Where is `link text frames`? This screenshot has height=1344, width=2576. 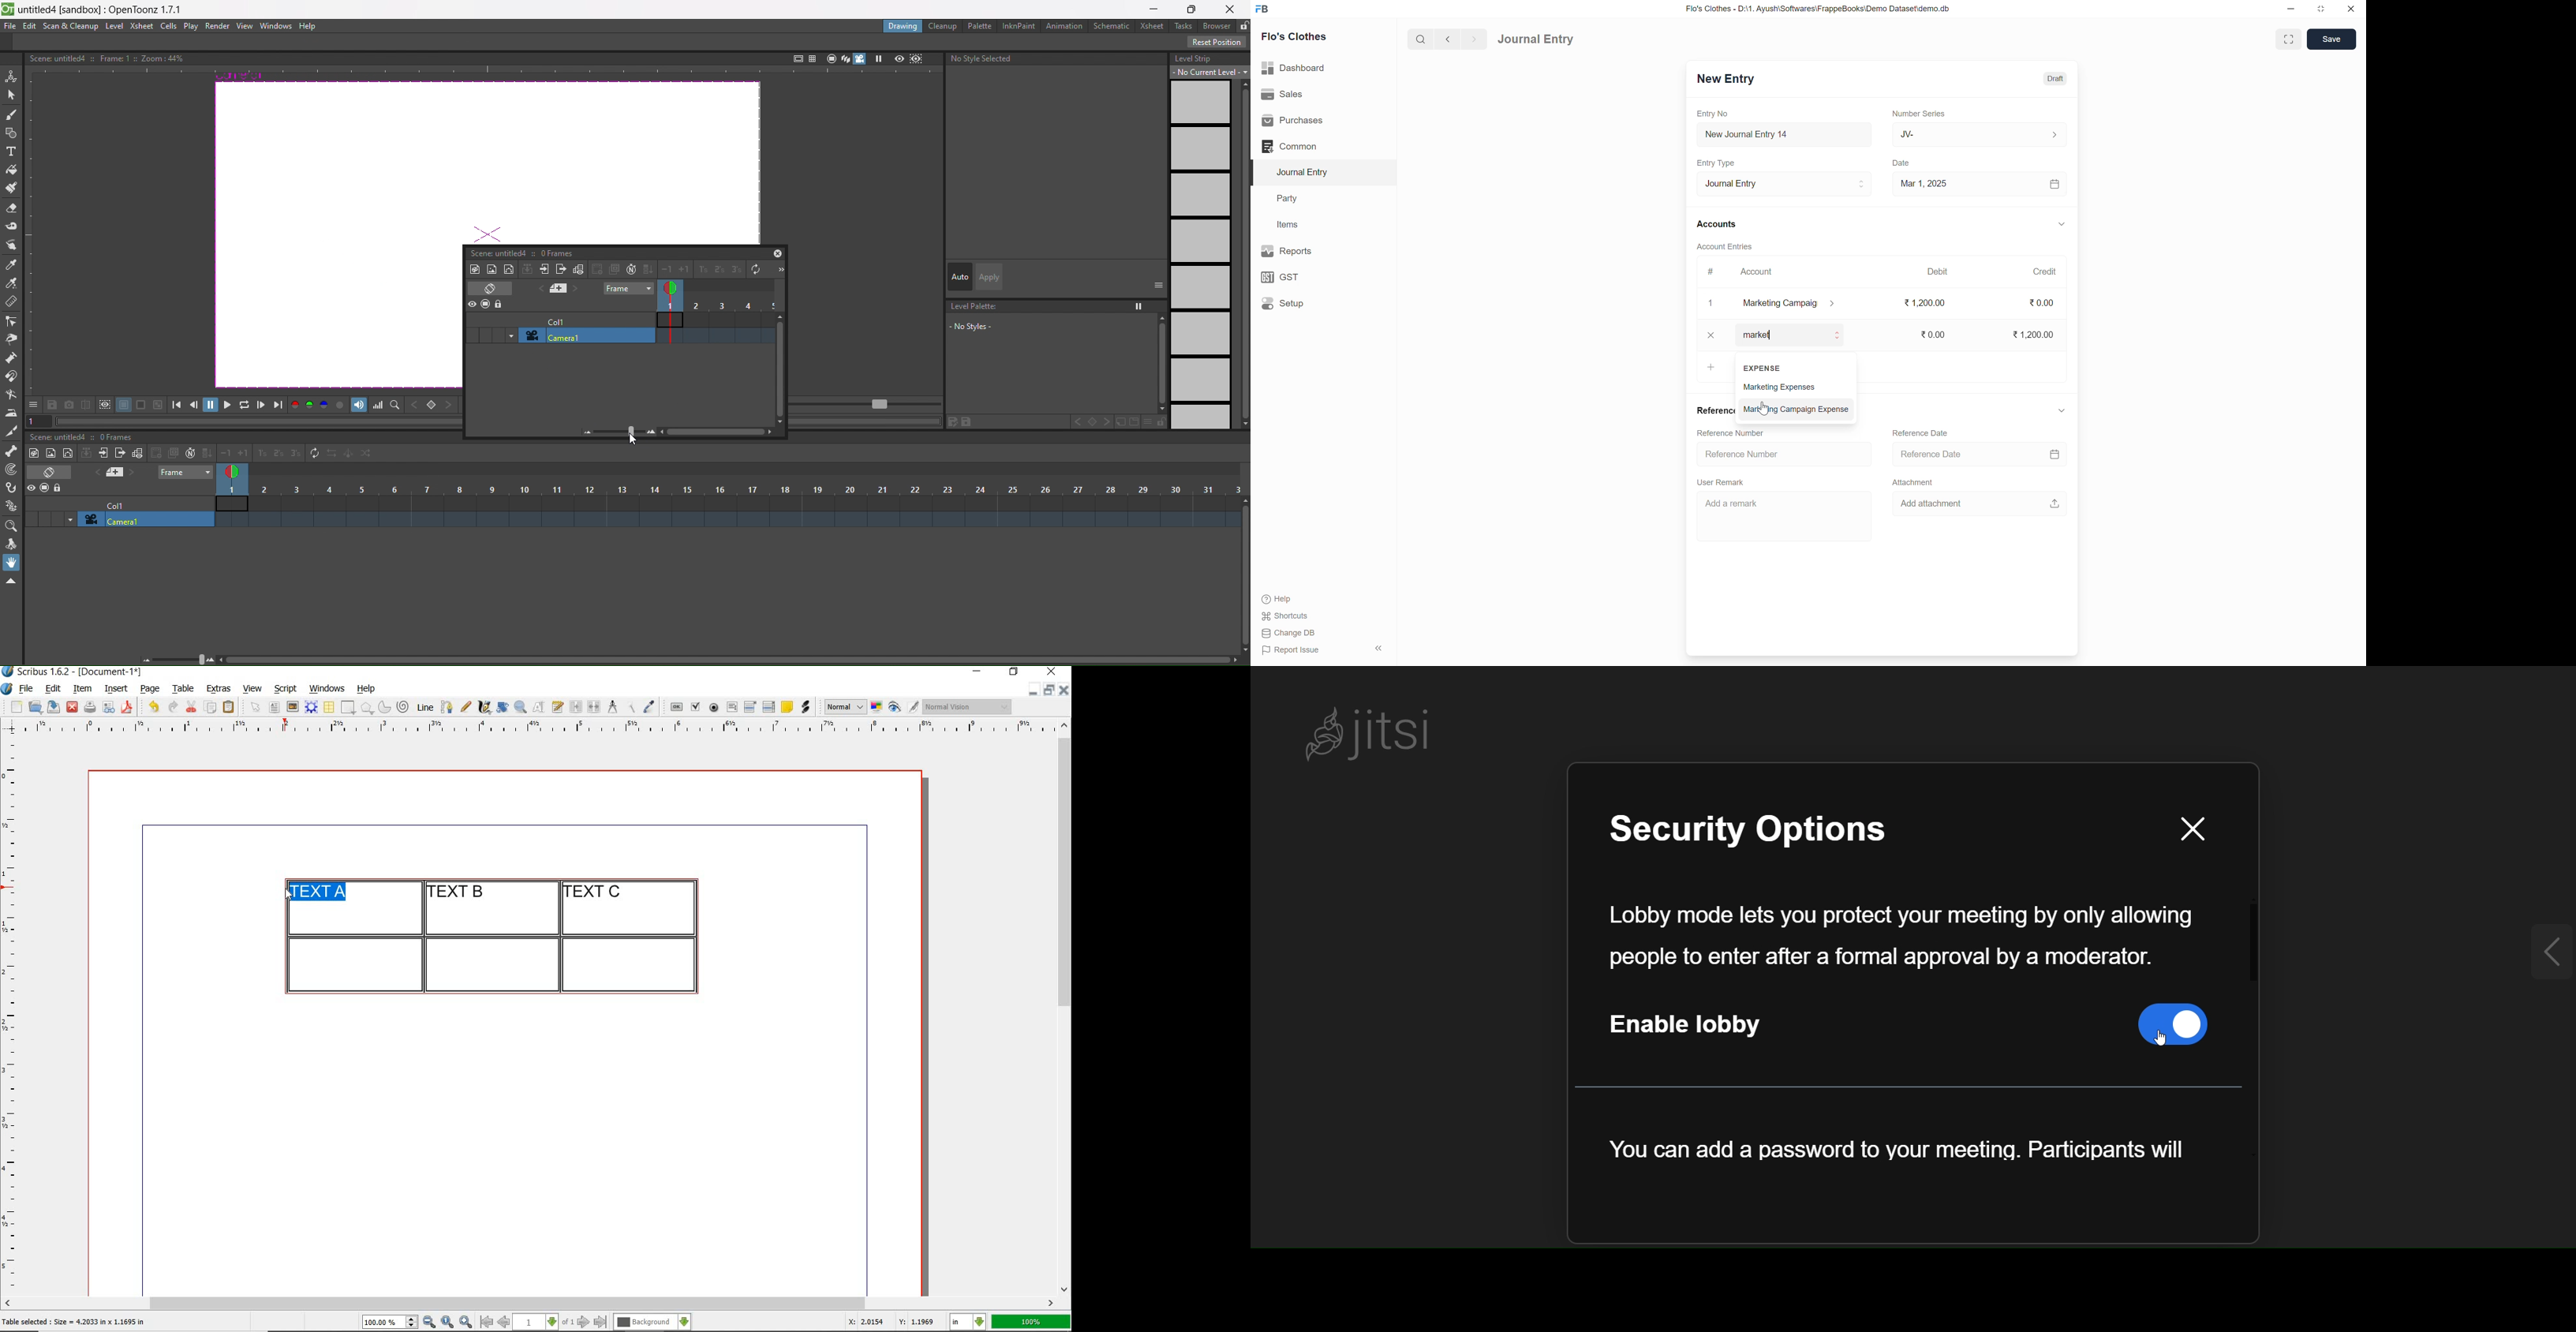
link text frames is located at coordinates (577, 708).